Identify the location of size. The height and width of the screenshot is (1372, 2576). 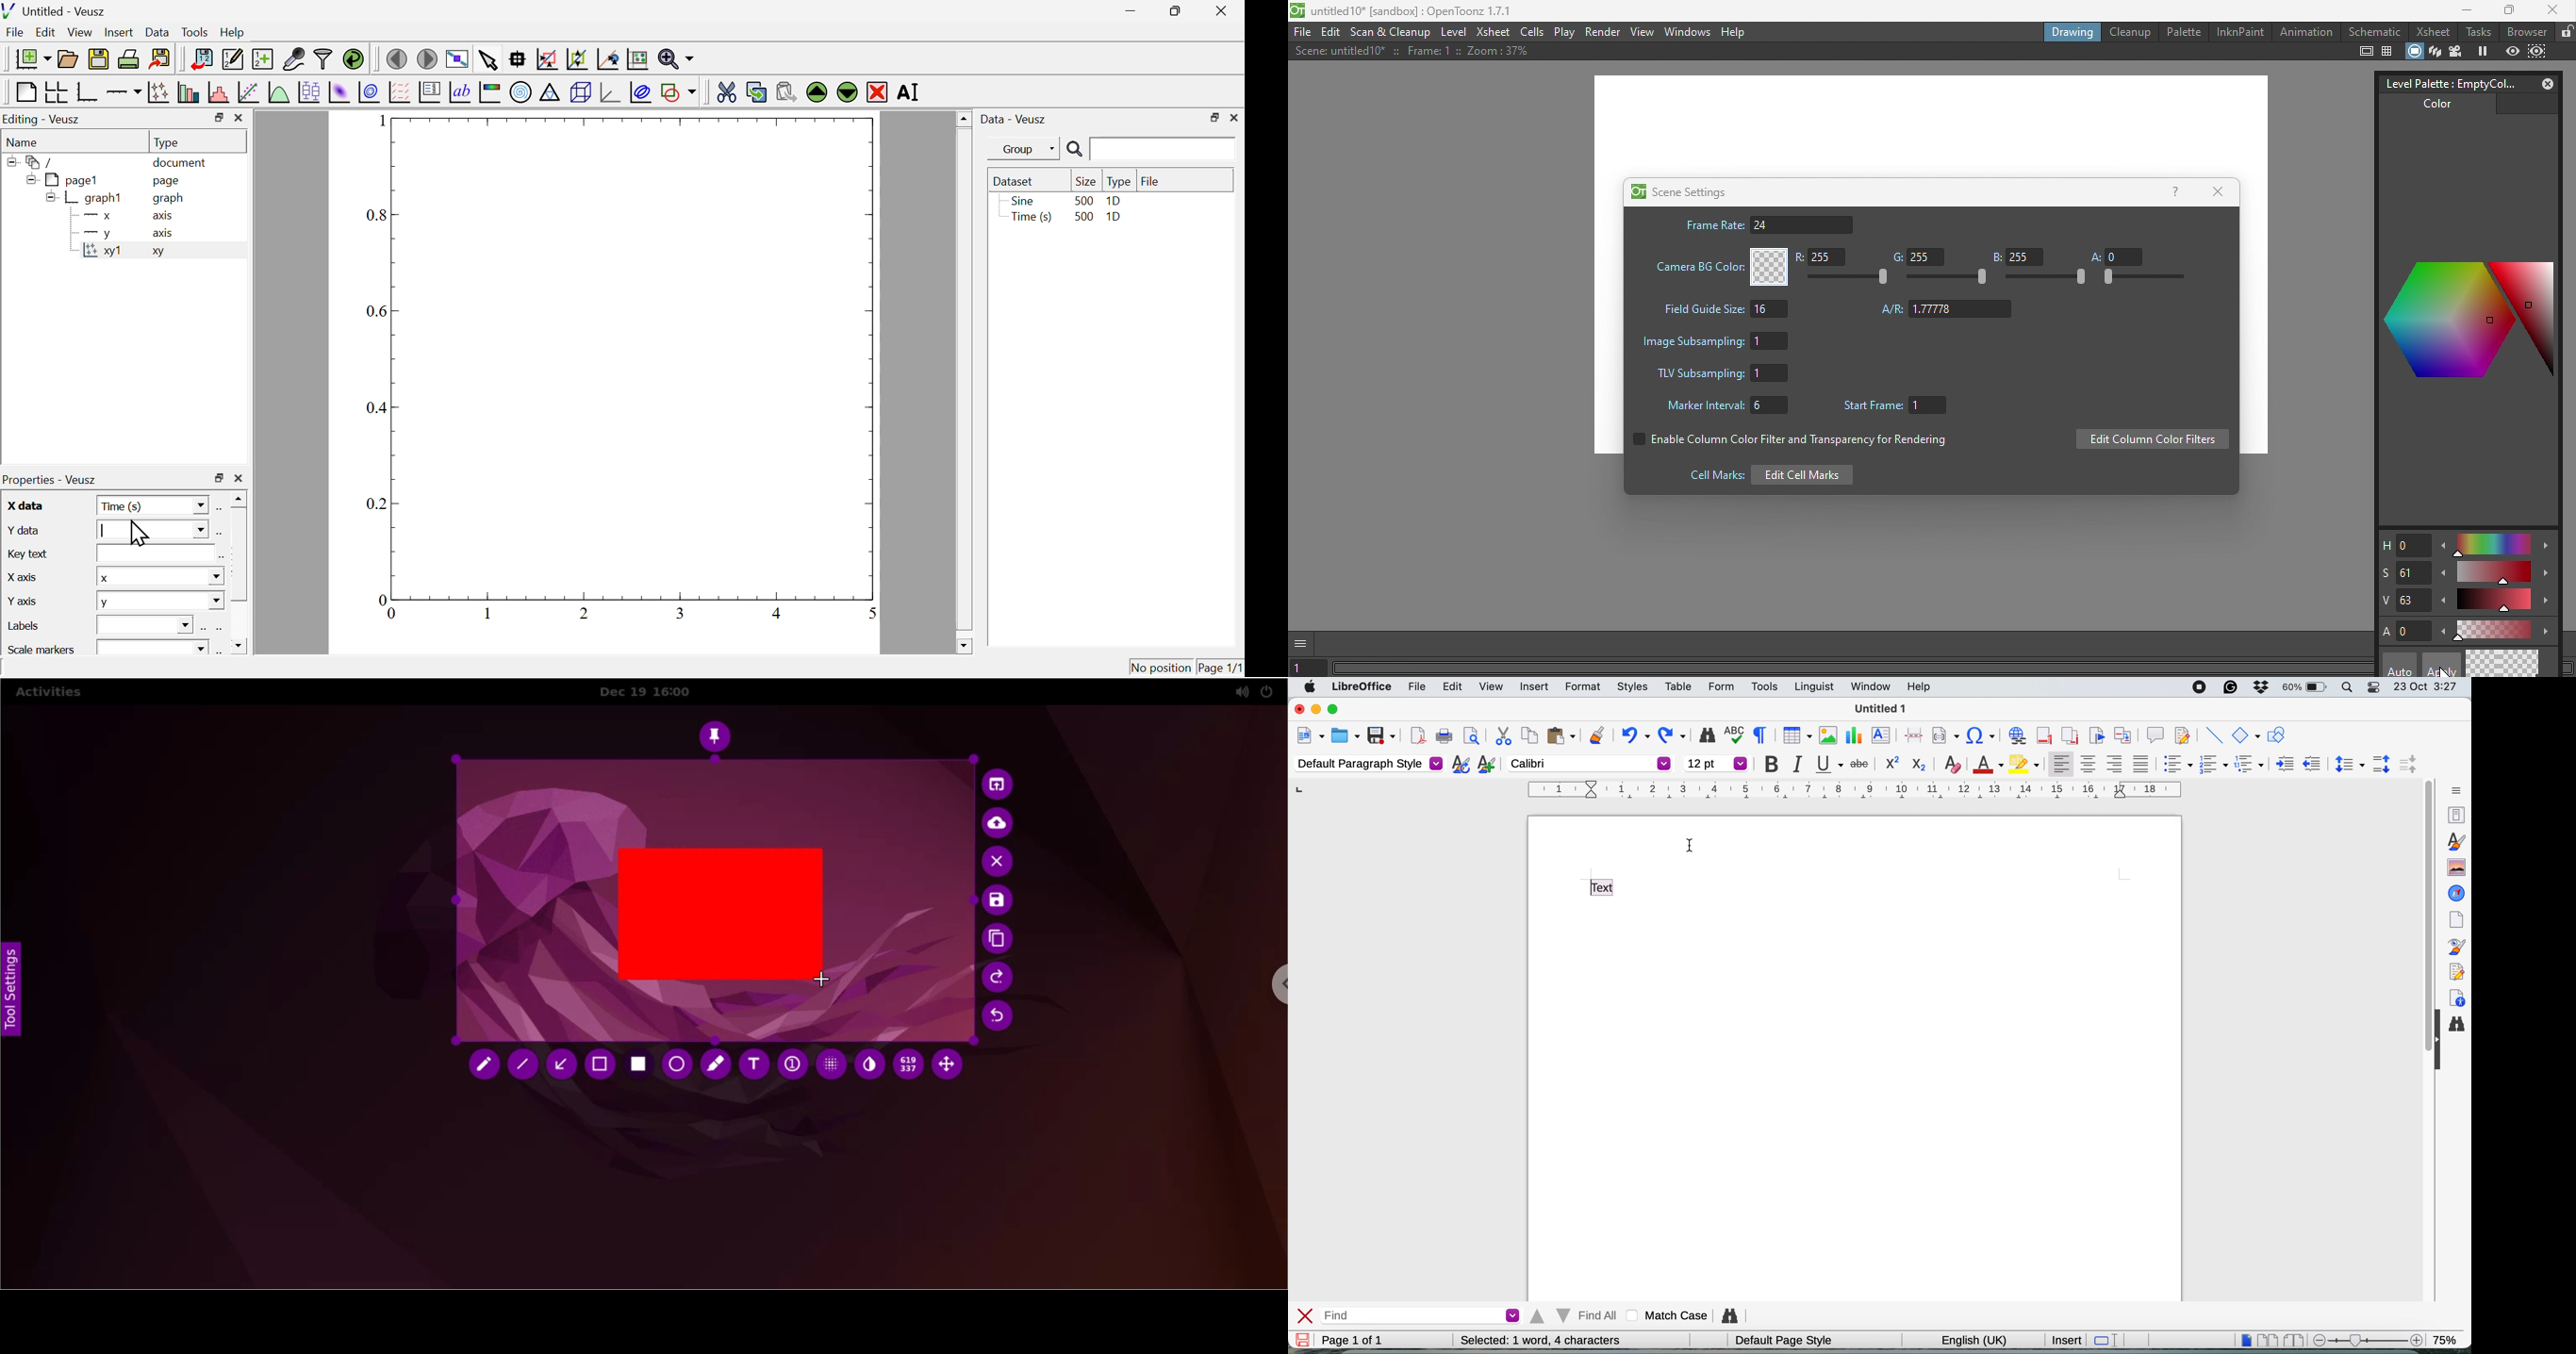
(1084, 181).